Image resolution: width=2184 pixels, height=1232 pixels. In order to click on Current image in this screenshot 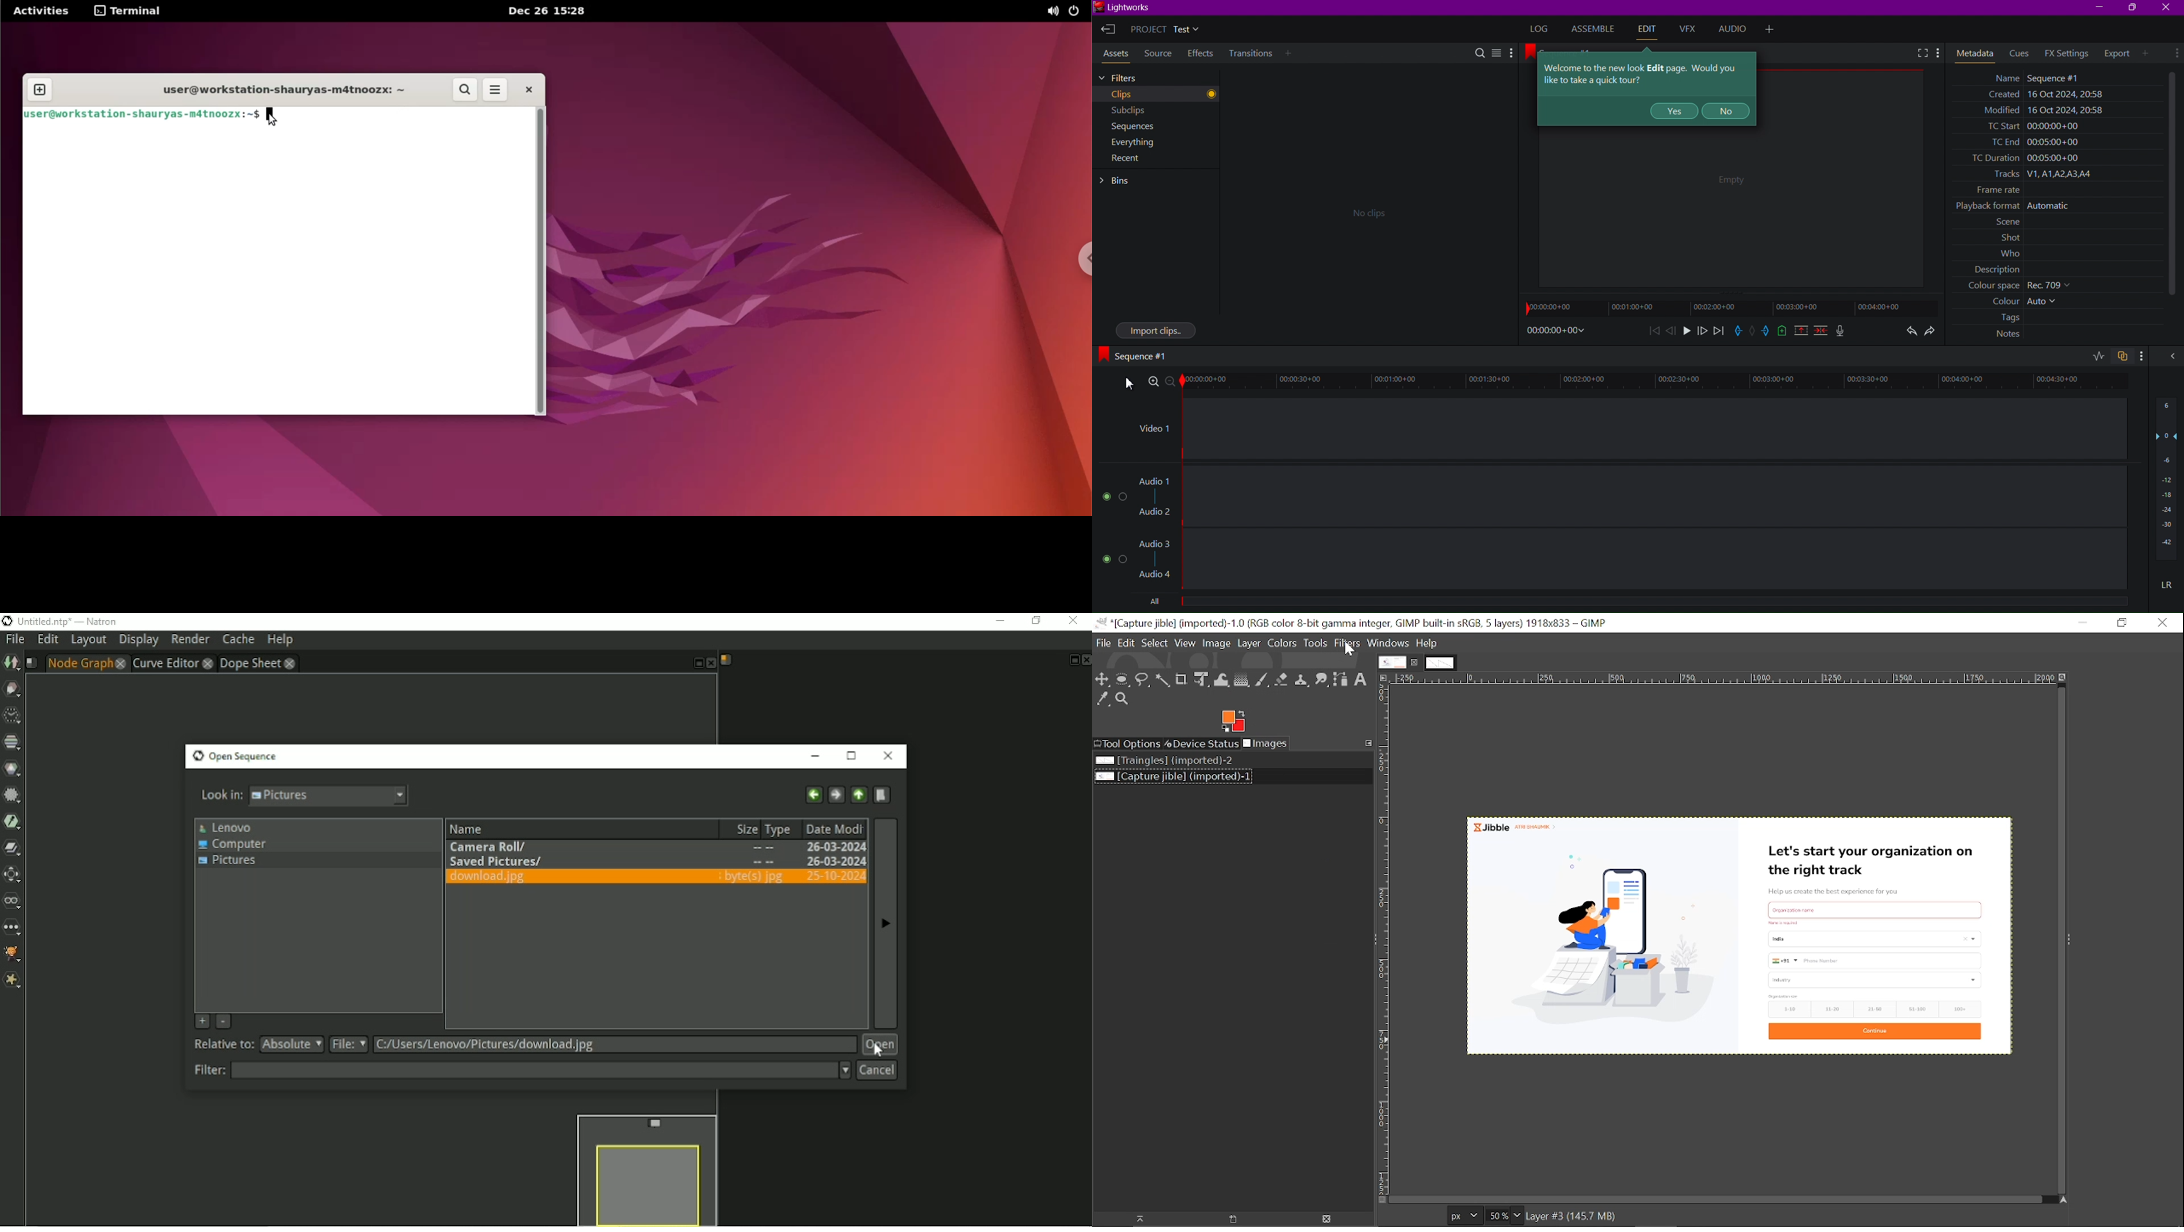, I will do `click(1738, 934)`.